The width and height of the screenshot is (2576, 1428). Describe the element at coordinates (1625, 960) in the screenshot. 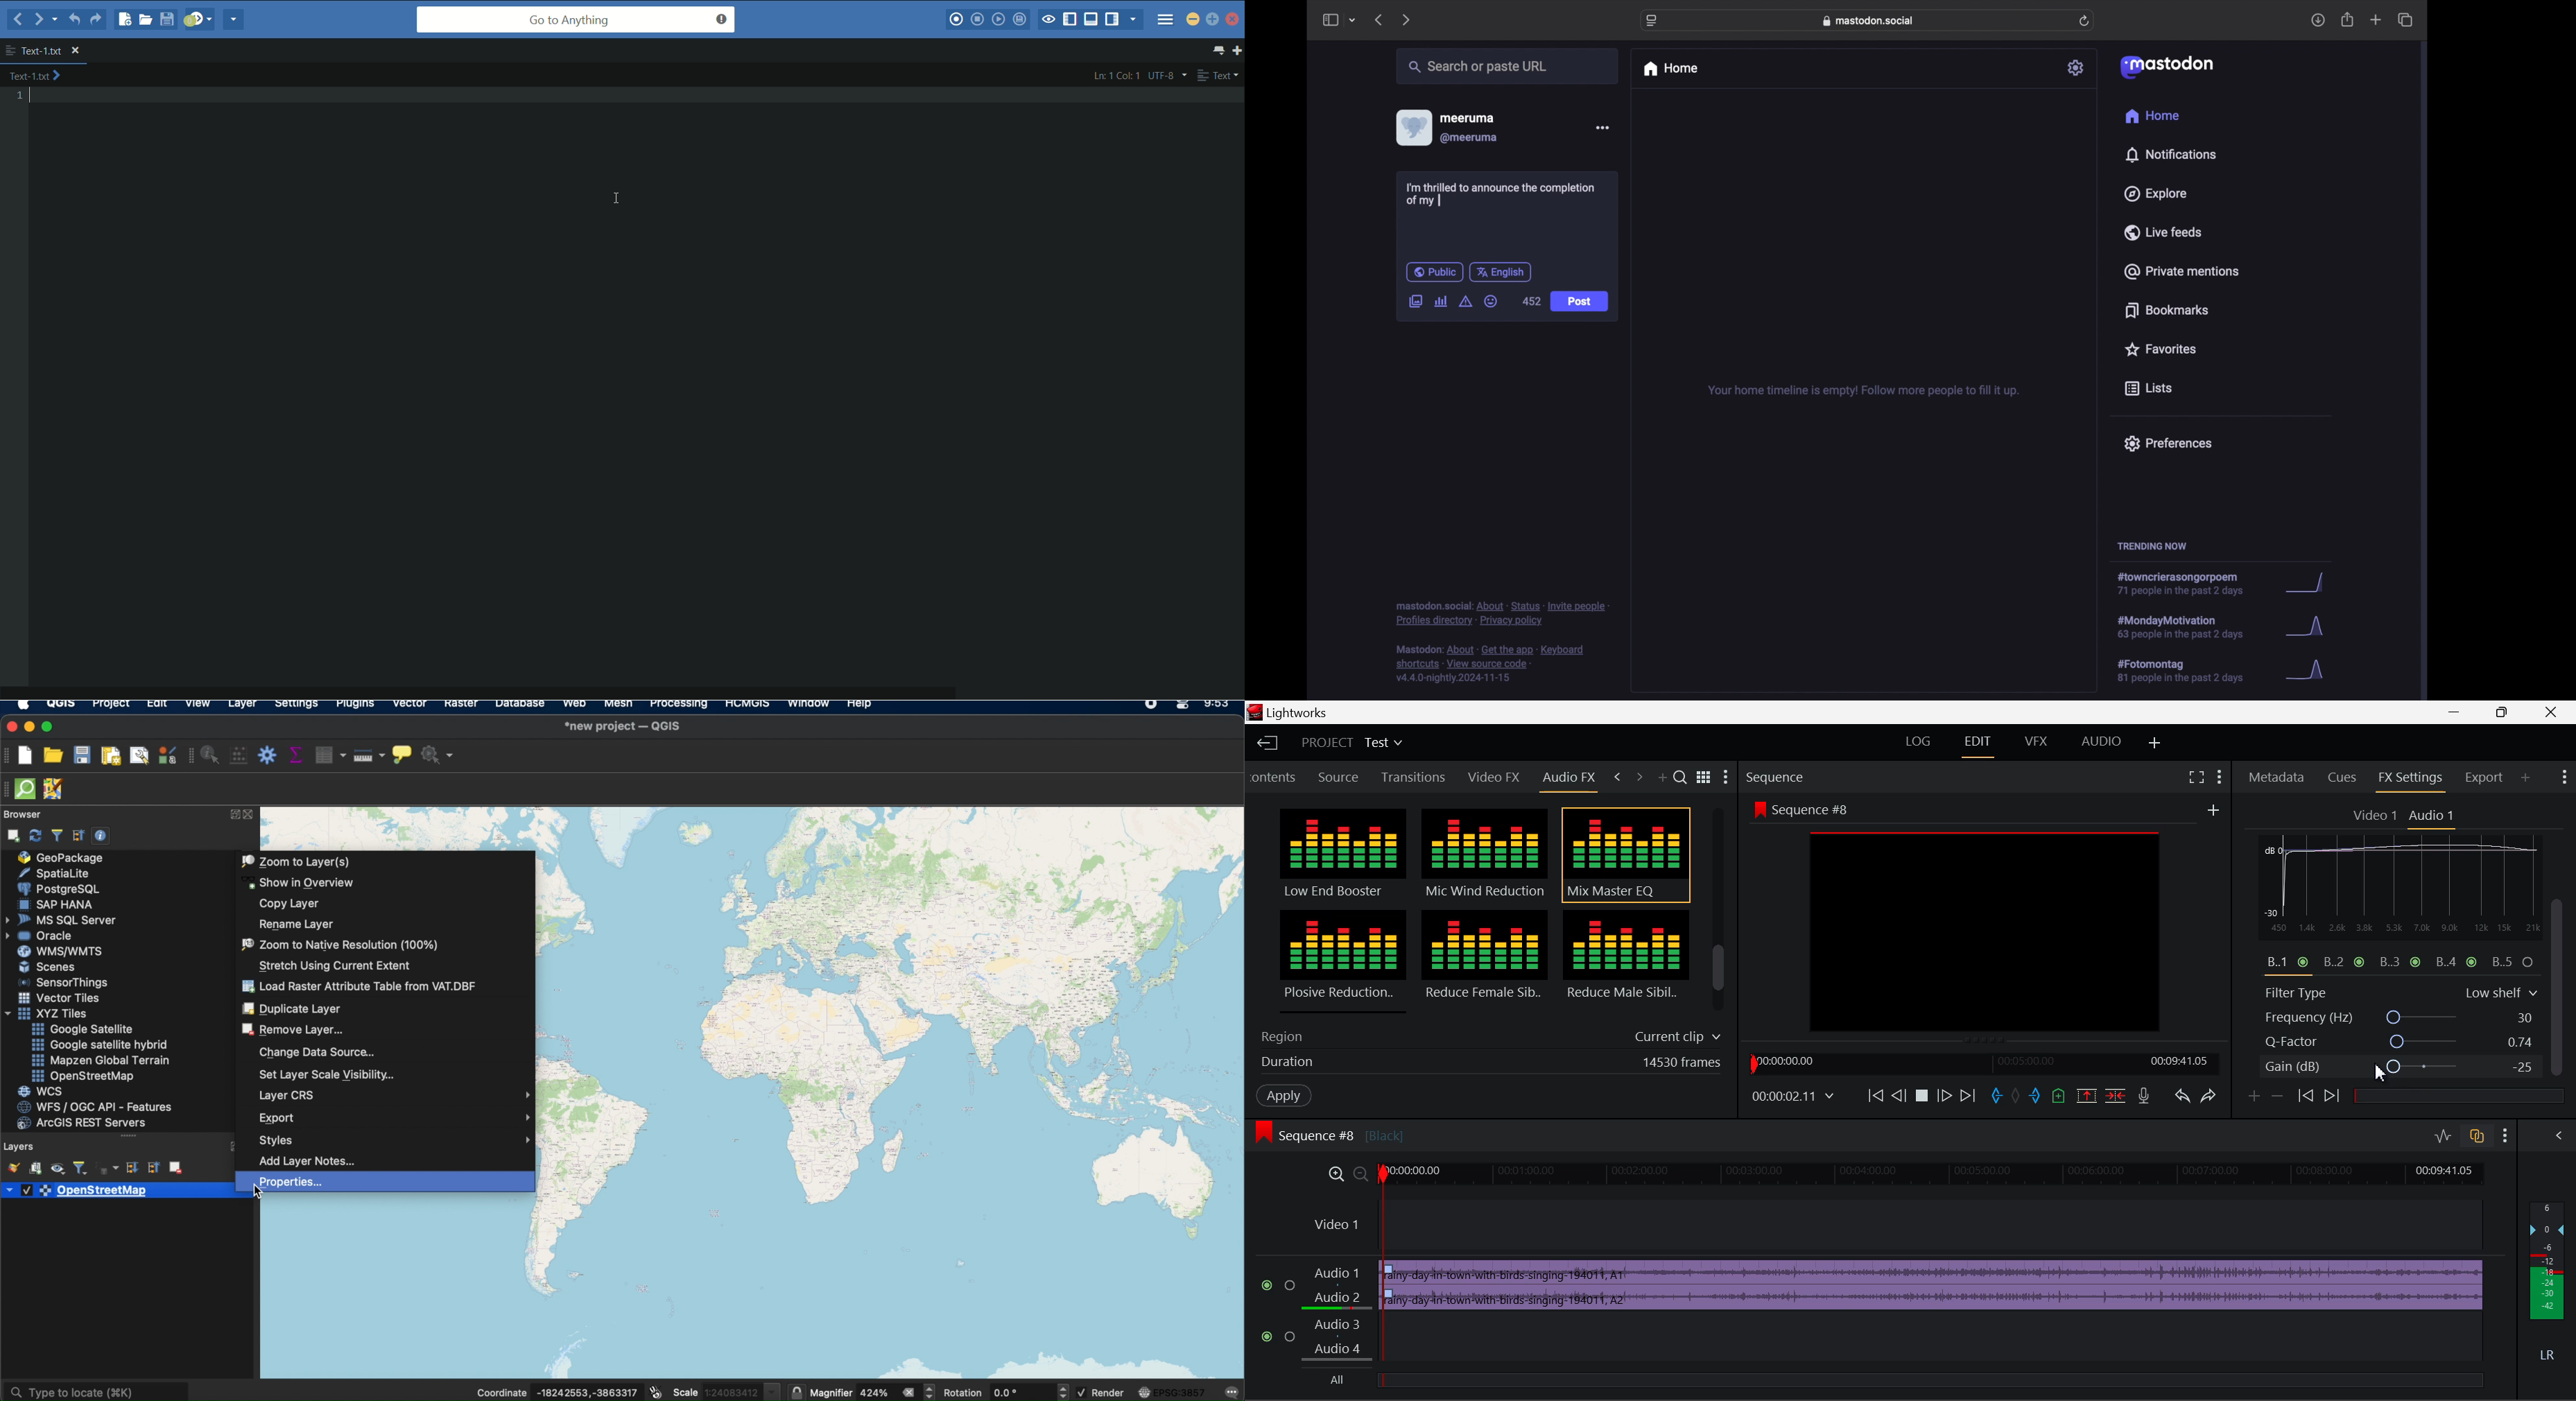

I see `Reduce Male Sibilance` at that location.